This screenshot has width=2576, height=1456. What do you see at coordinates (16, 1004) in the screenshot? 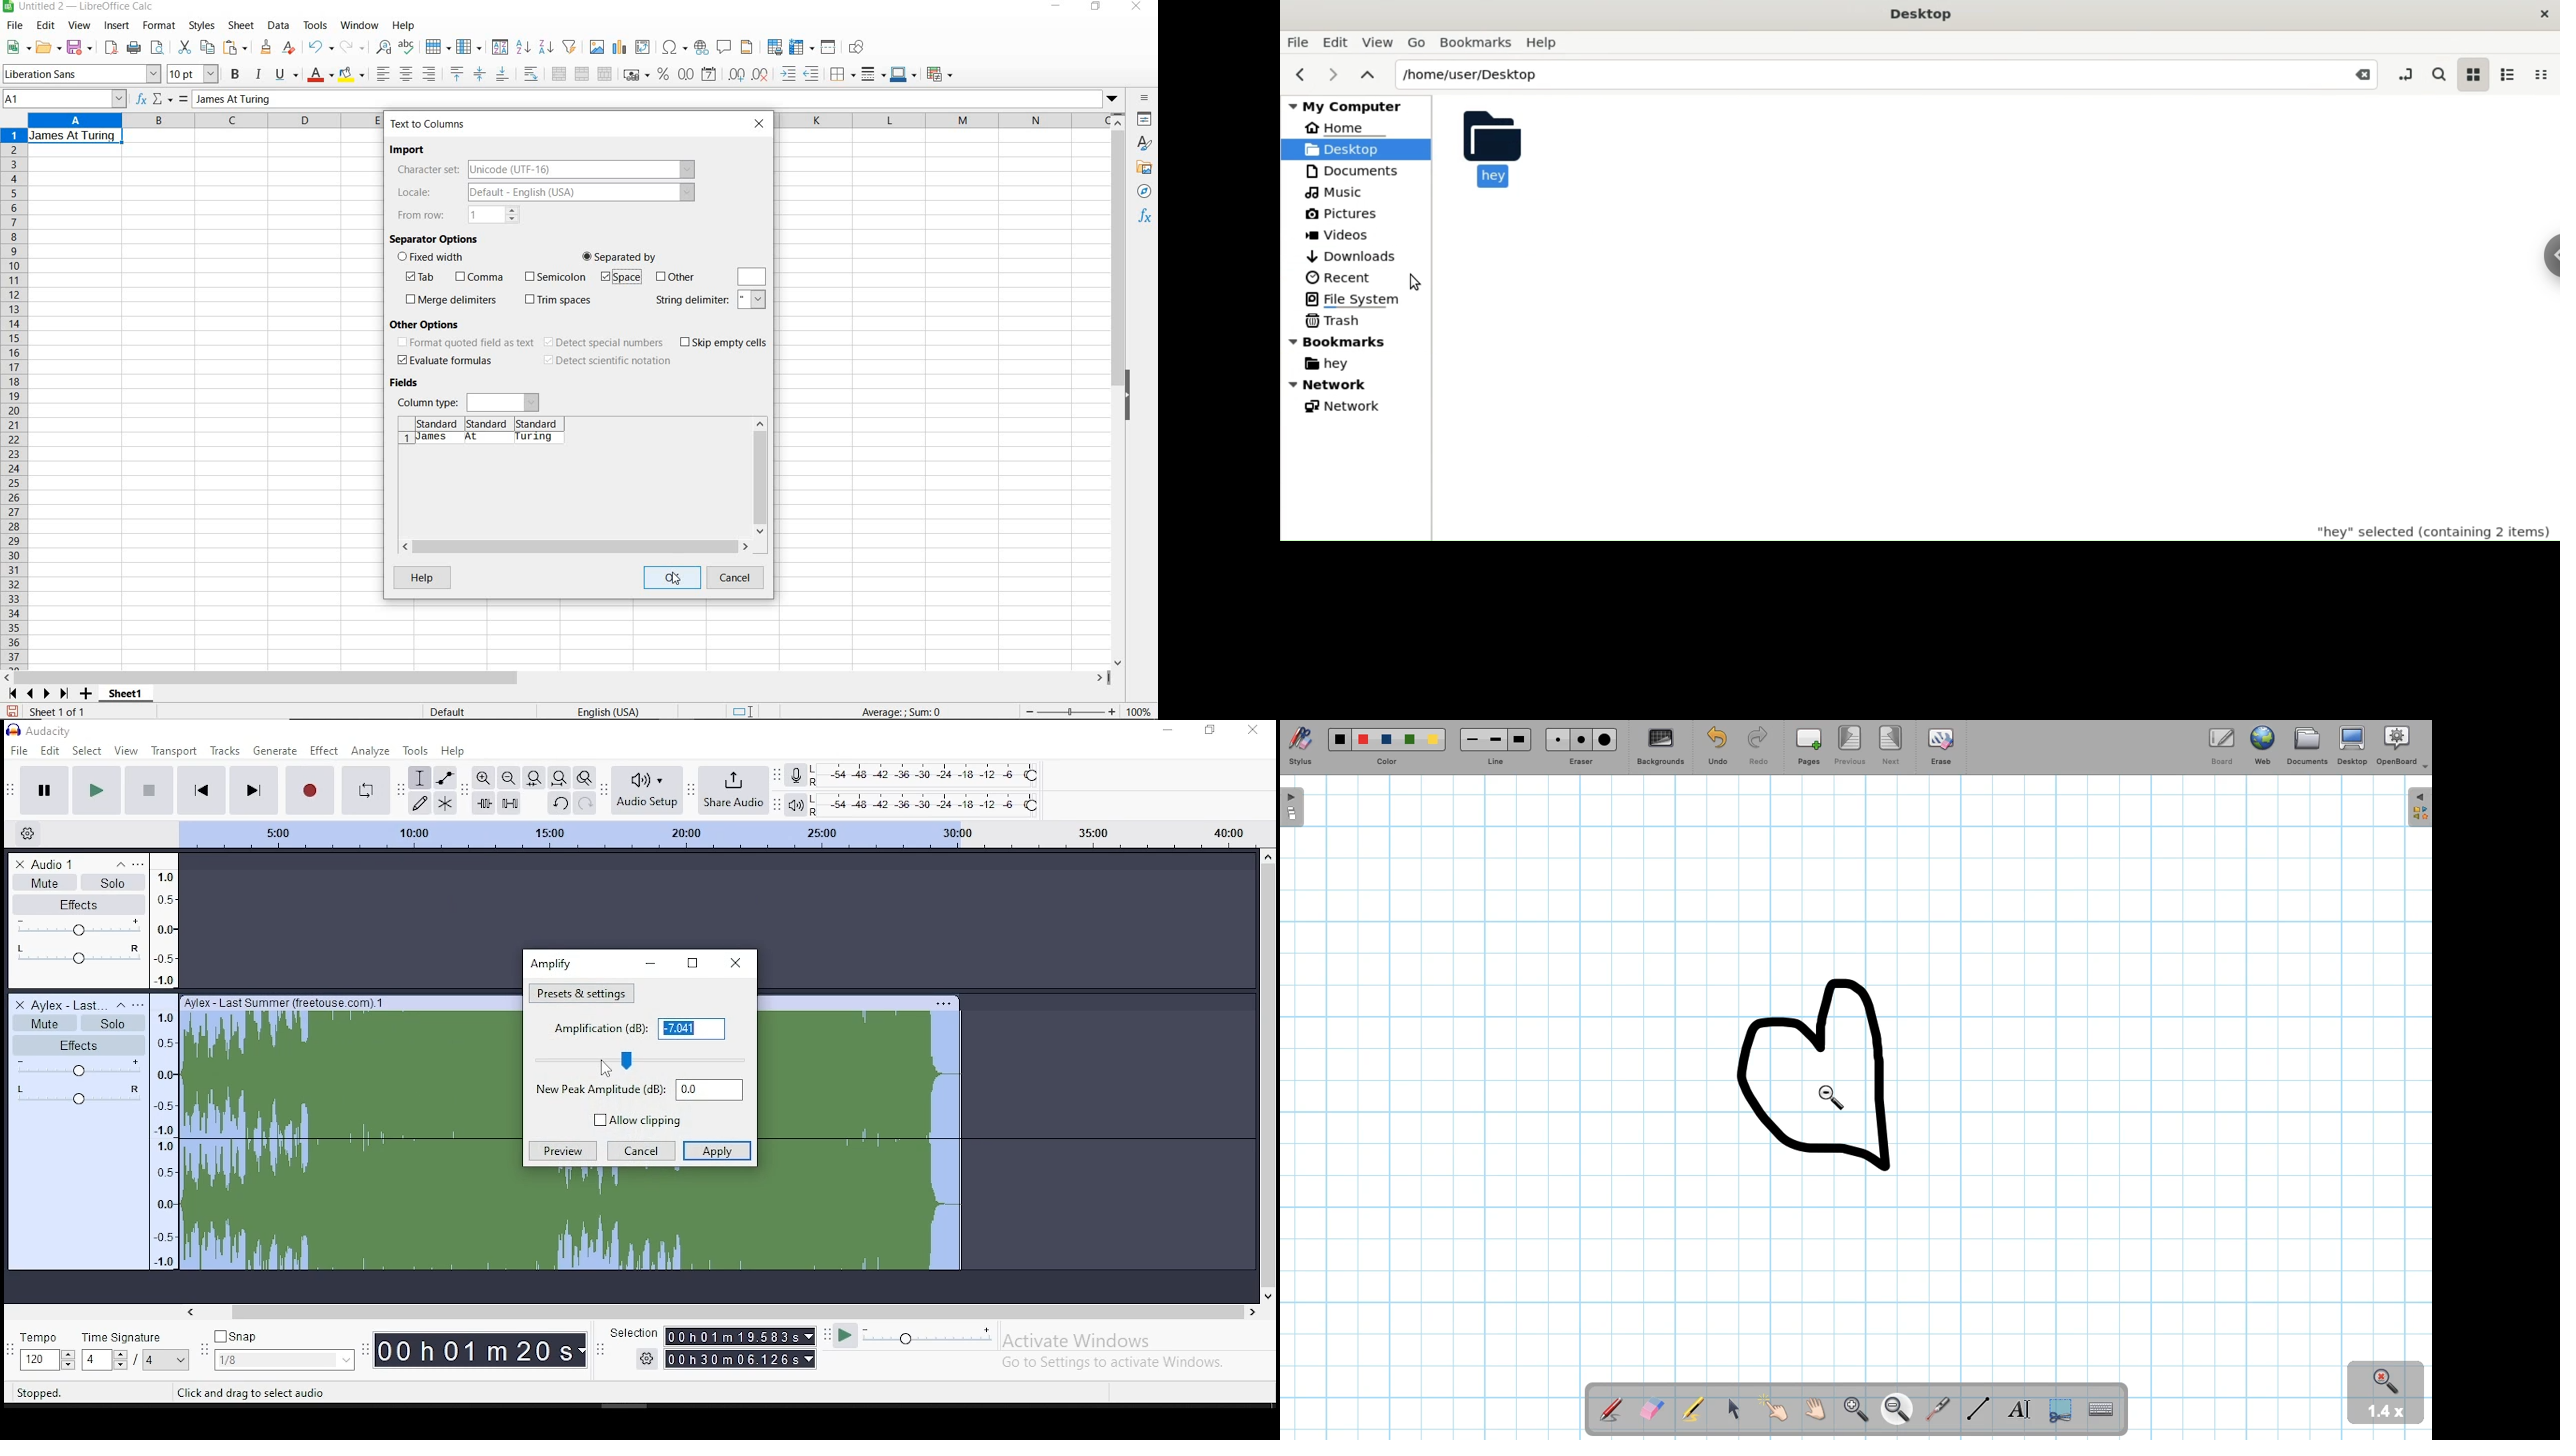
I see `delete track` at bounding box center [16, 1004].